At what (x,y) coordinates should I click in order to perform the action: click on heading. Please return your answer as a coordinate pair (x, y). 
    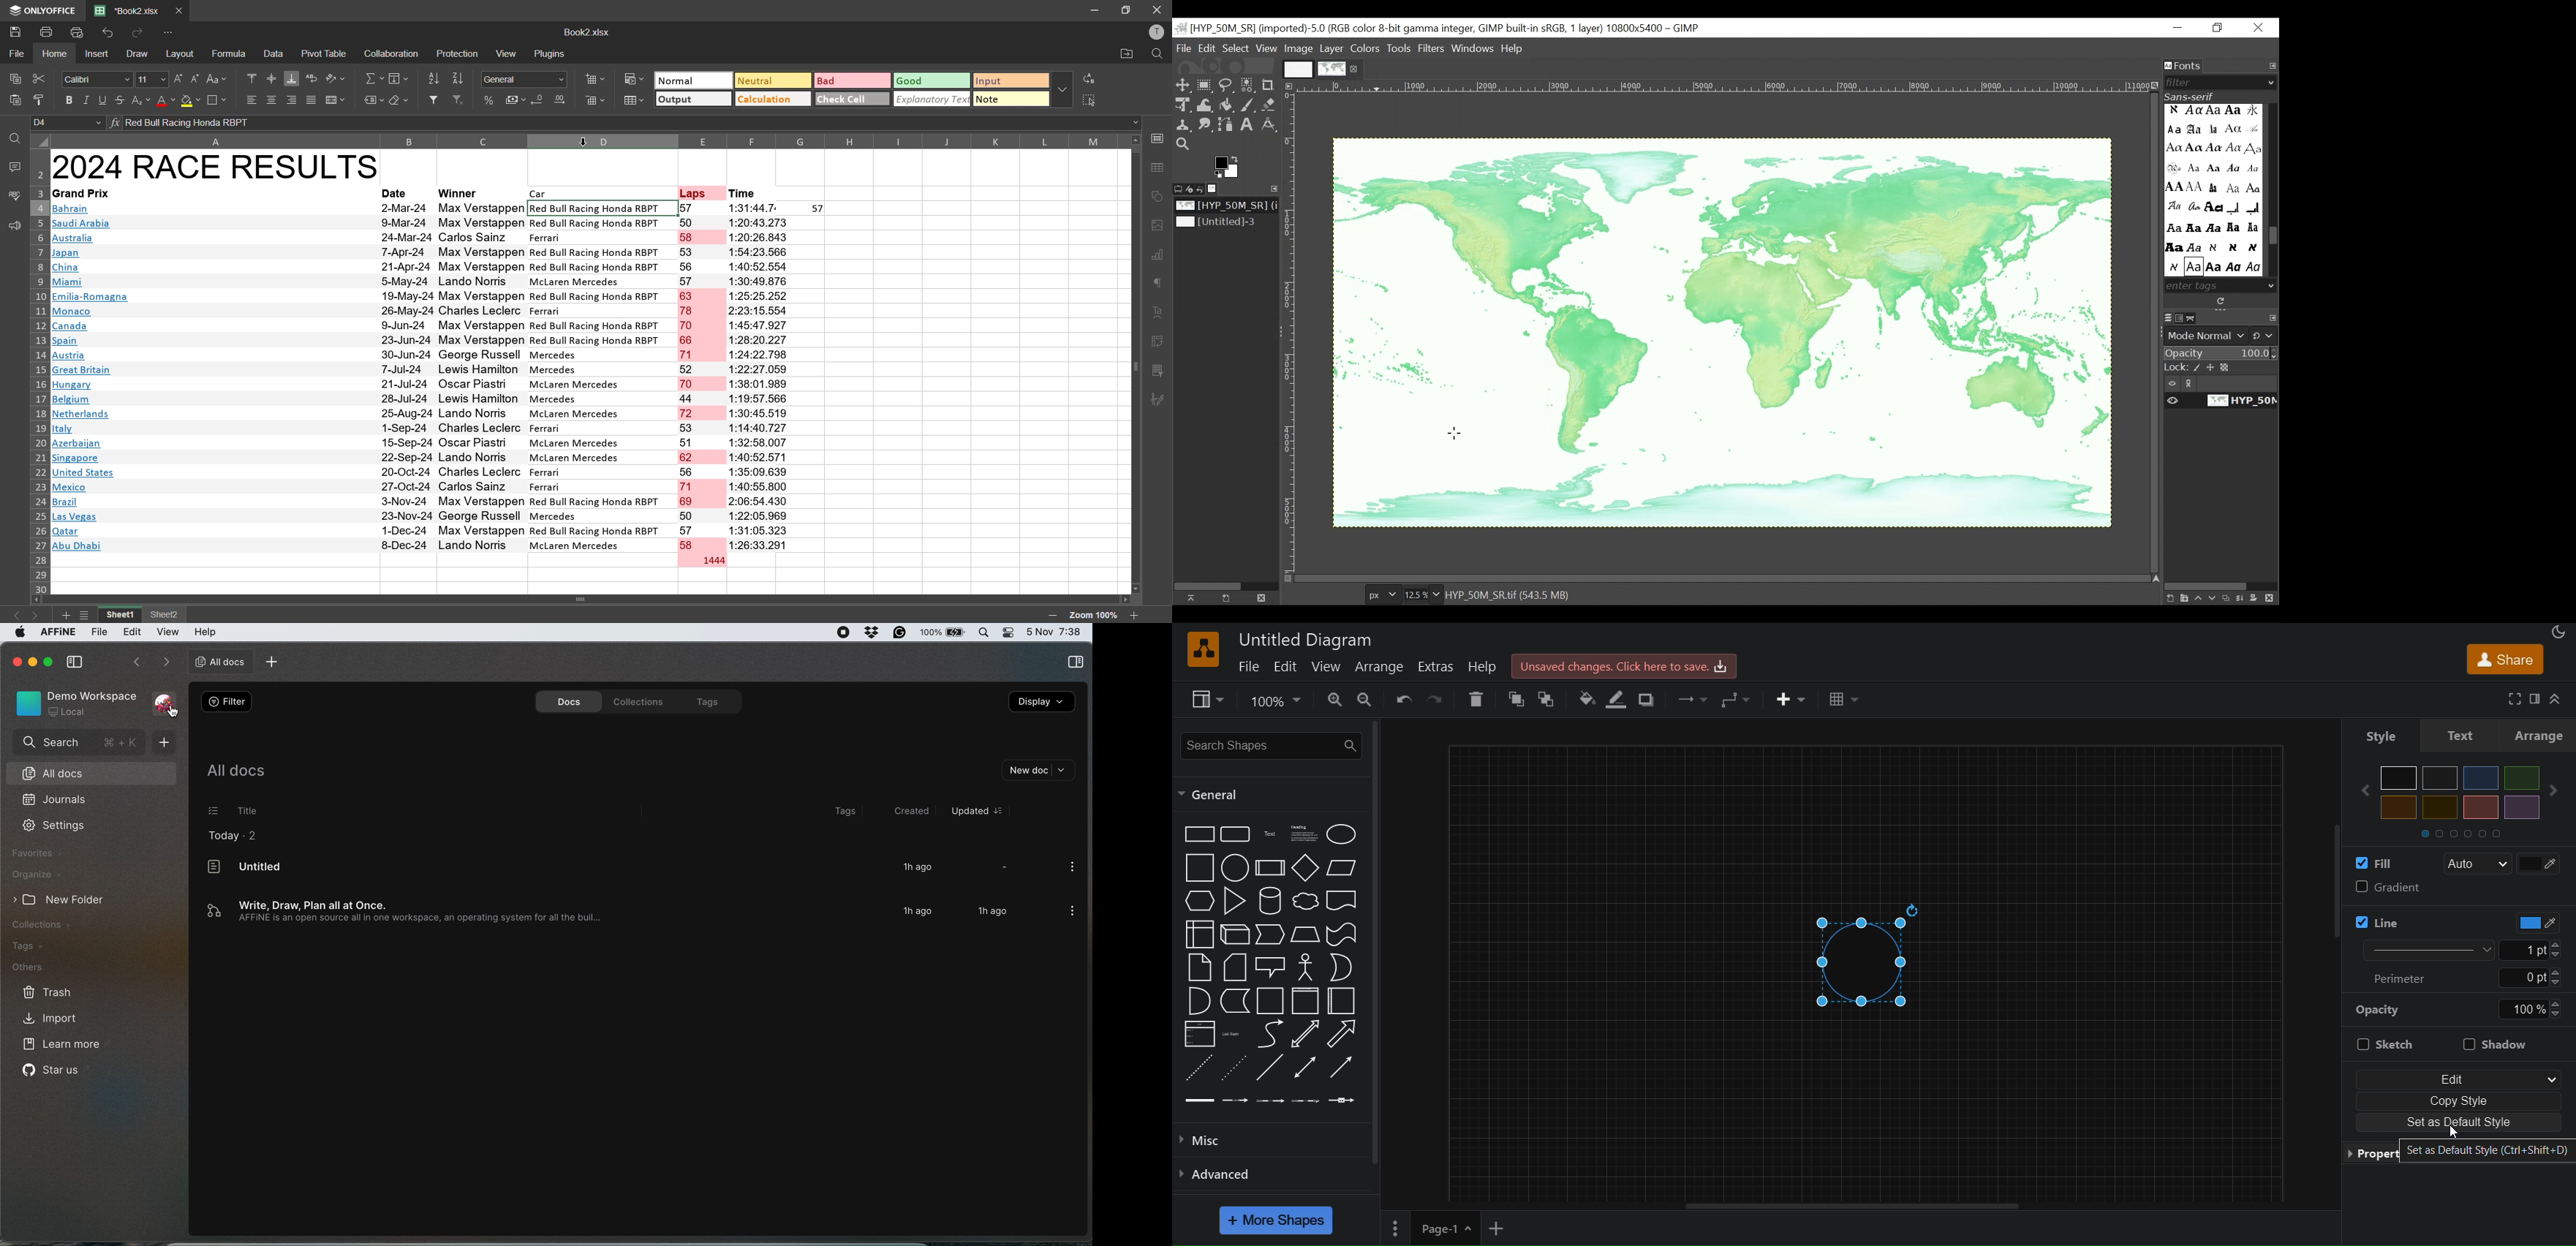
    Looking at the image, I should click on (1305, 834).